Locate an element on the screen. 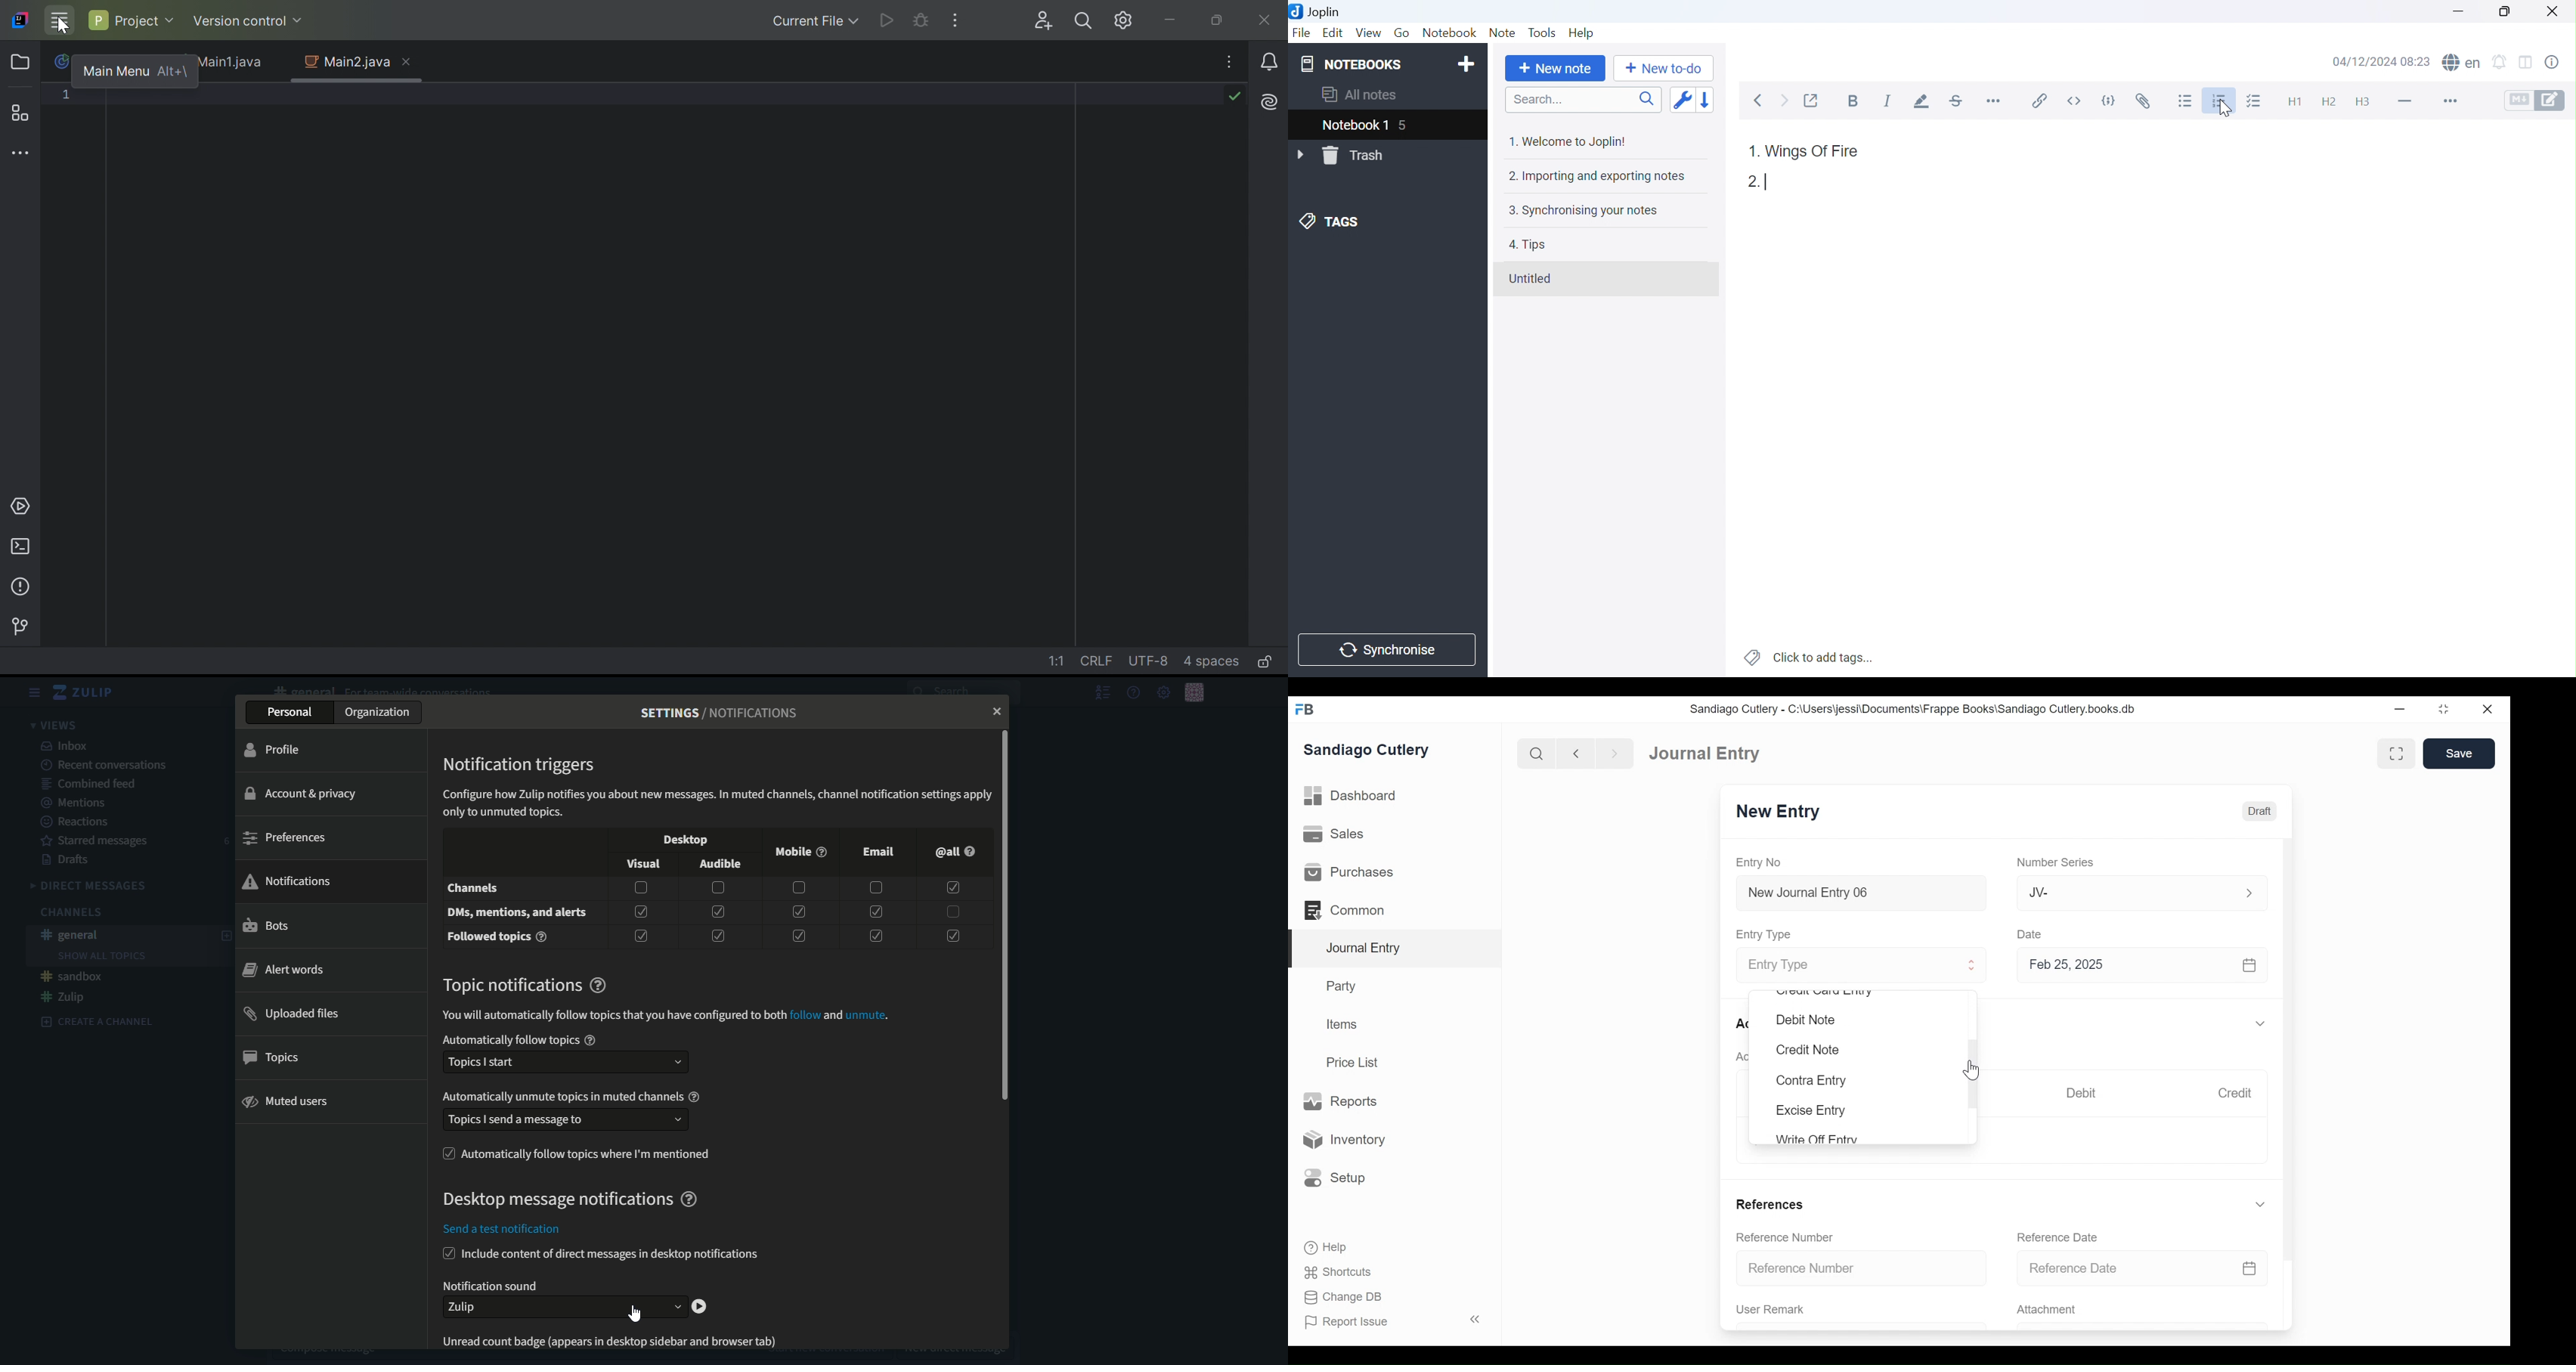  NOTEBOOKS is located at coordinates (1350, 65).